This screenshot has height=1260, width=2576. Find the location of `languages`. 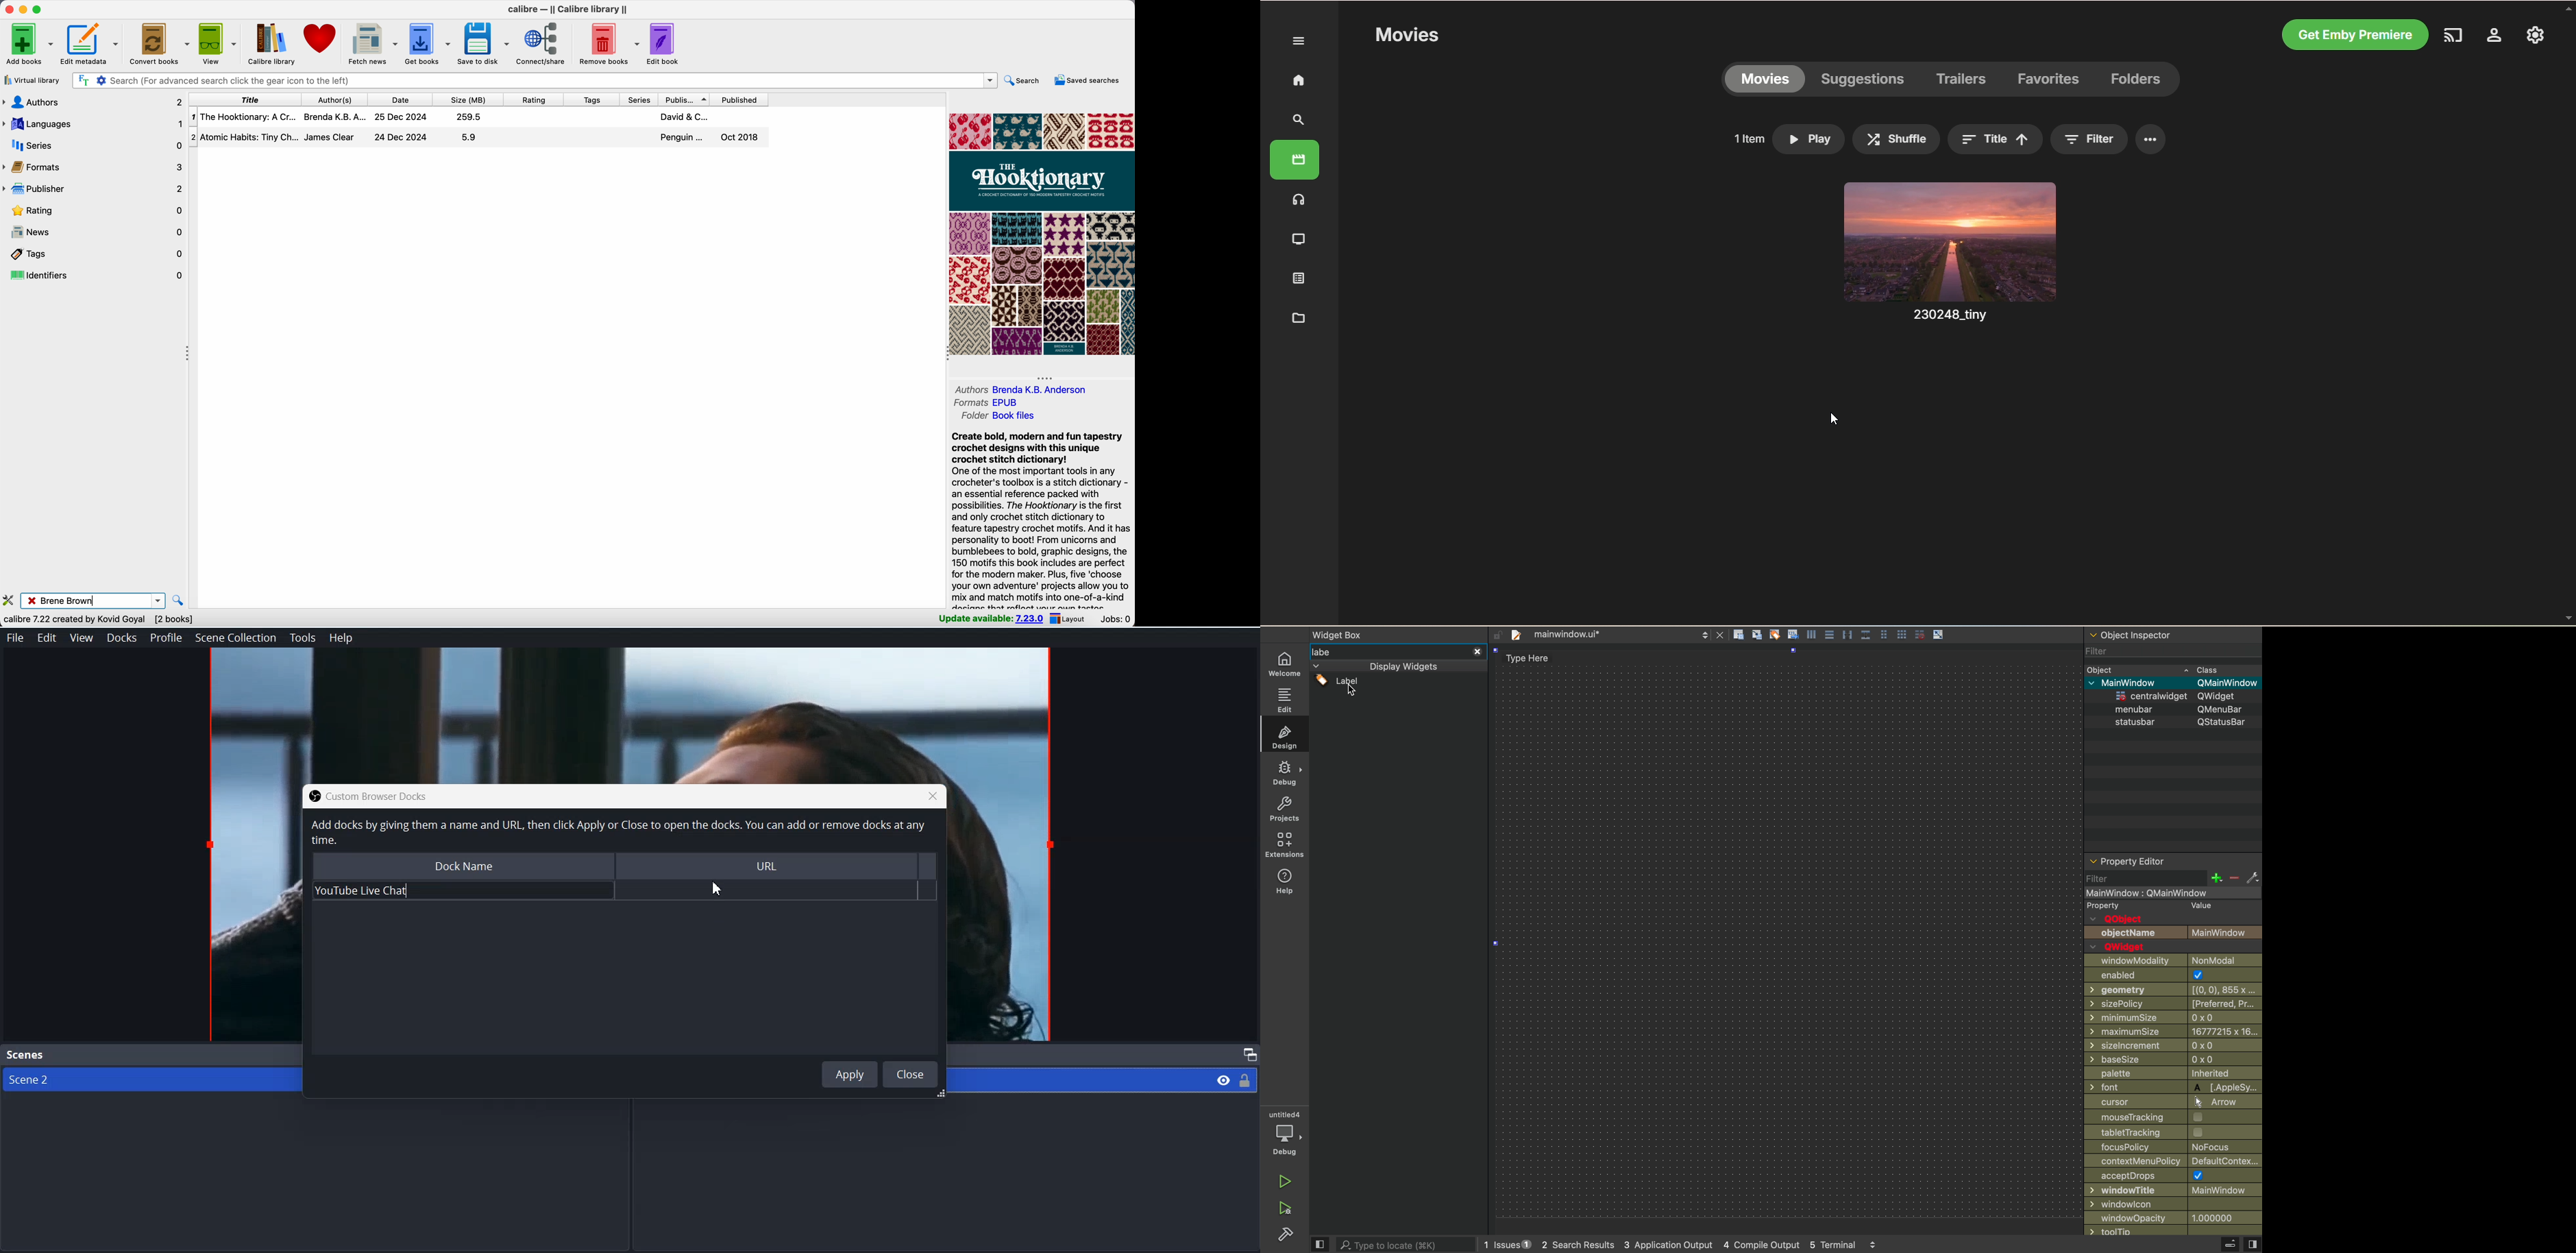

languages is located at coordinates (94, 121).